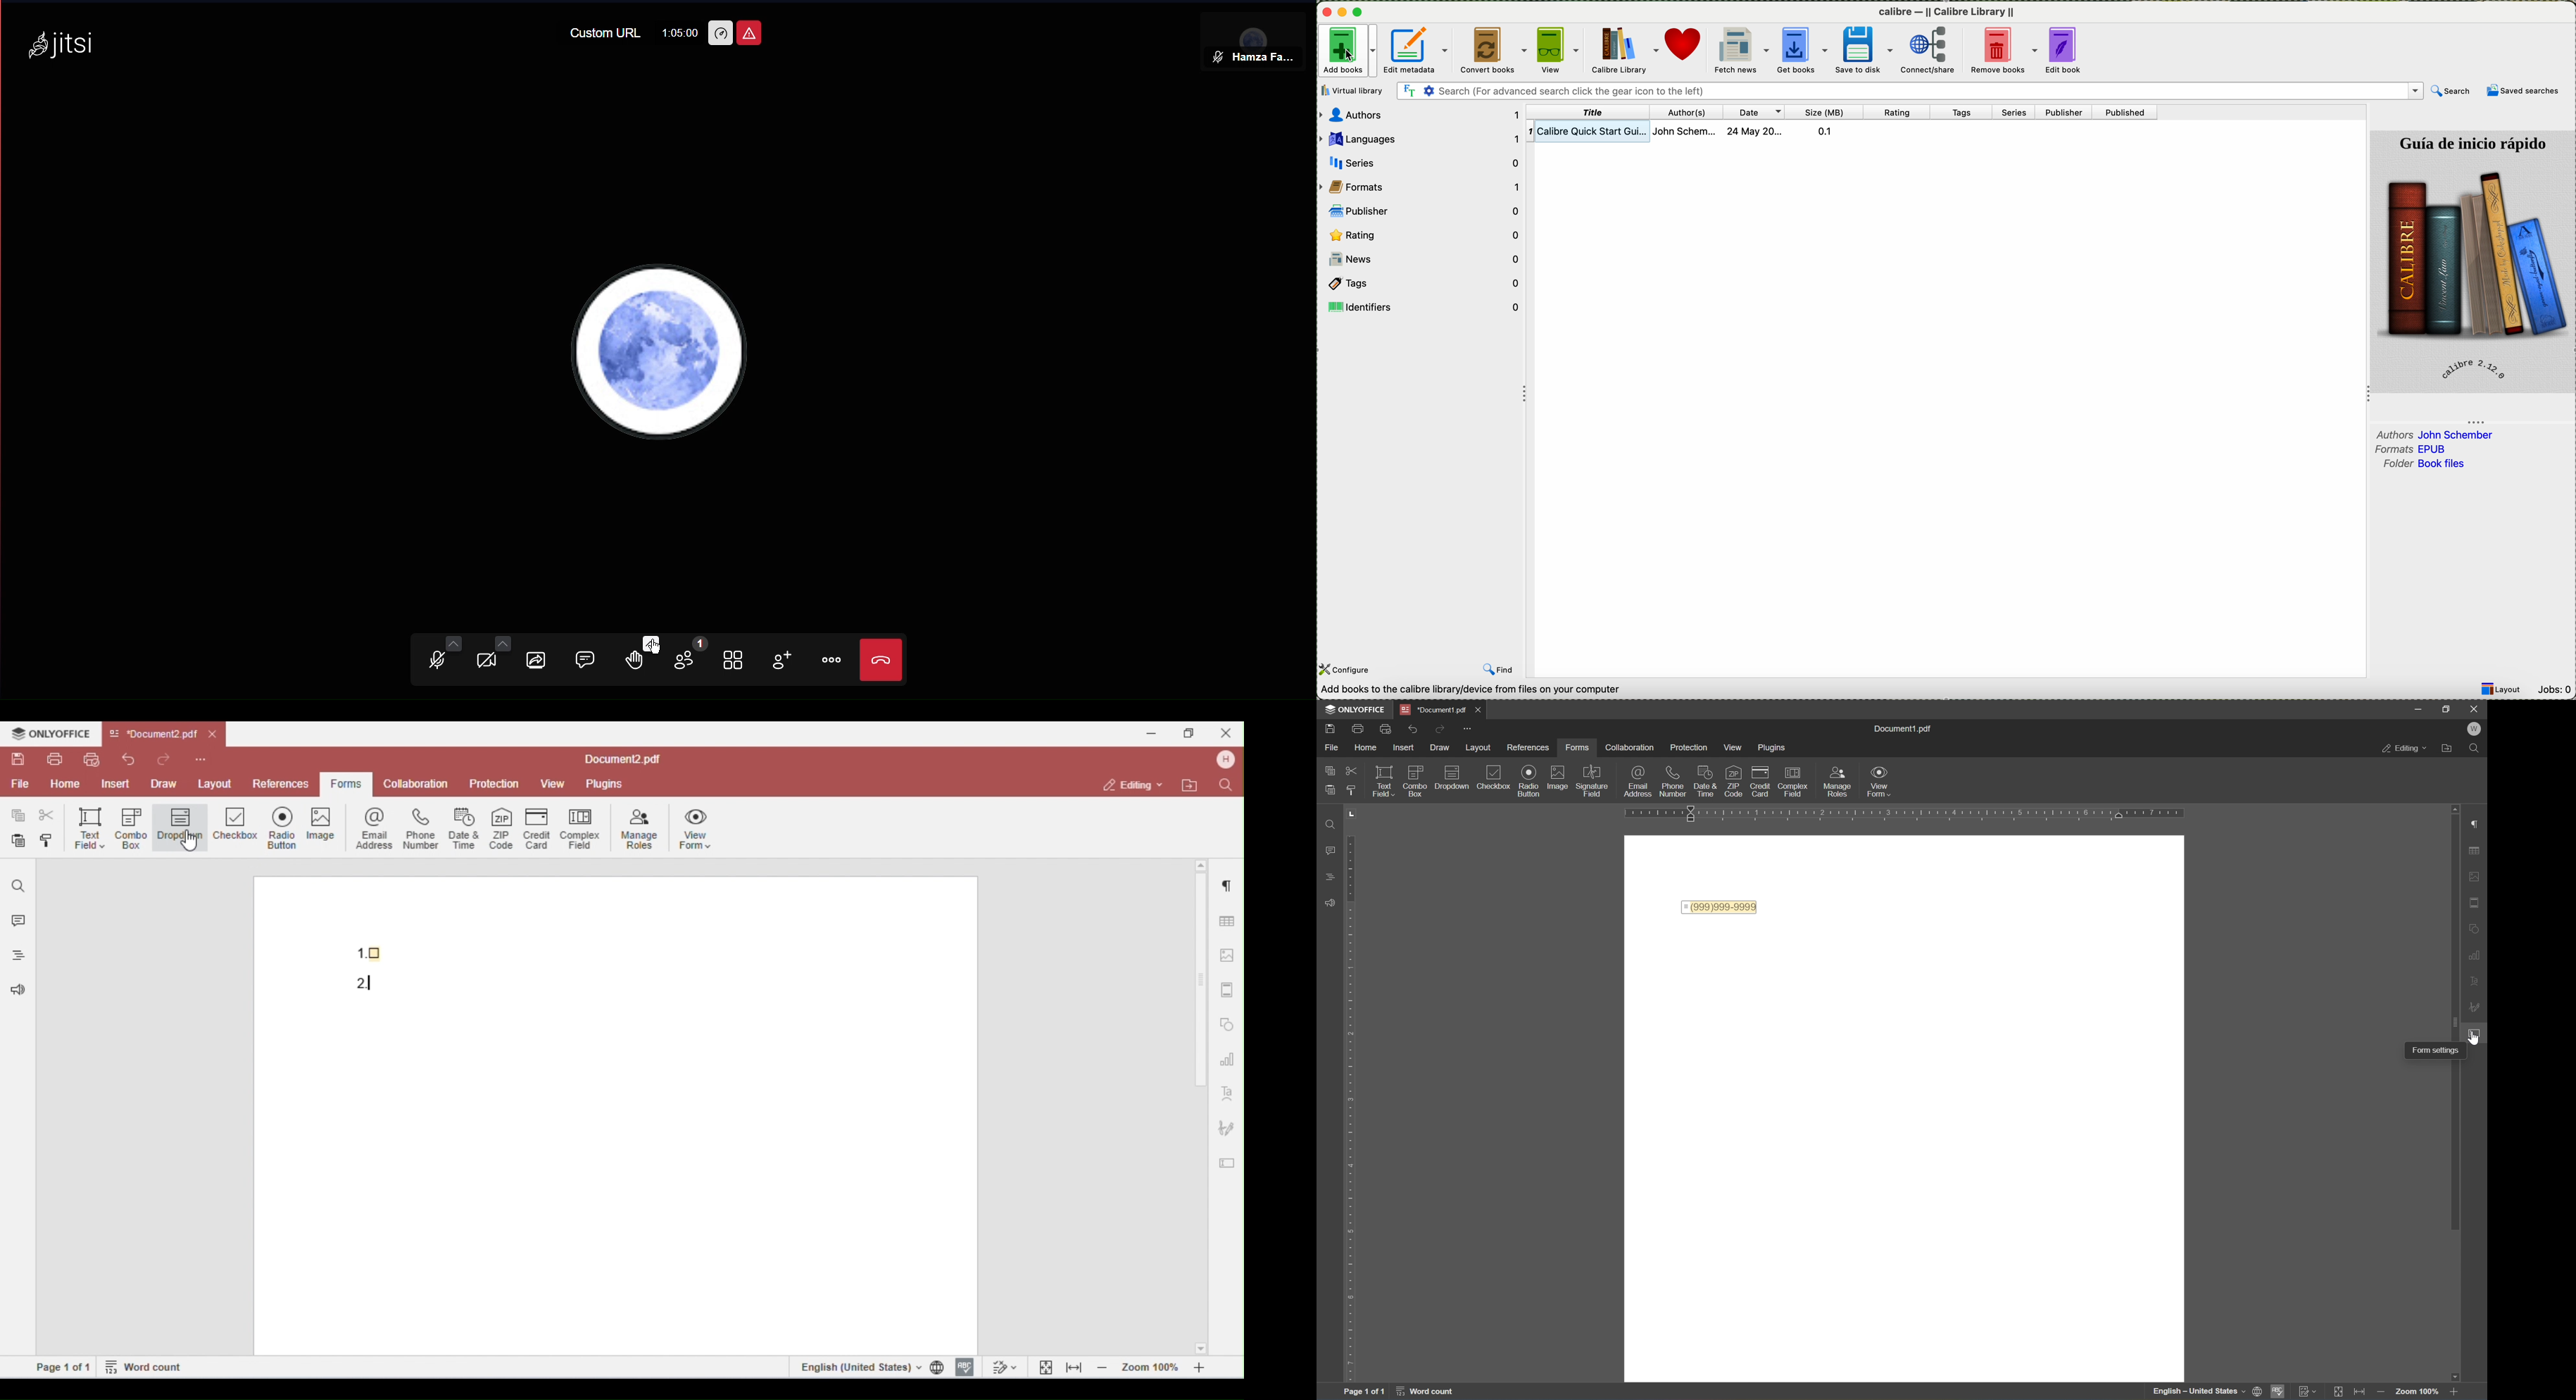 This screenshot has height=1400, width=2576. I want to click on Jitsi, so click(66, 42).